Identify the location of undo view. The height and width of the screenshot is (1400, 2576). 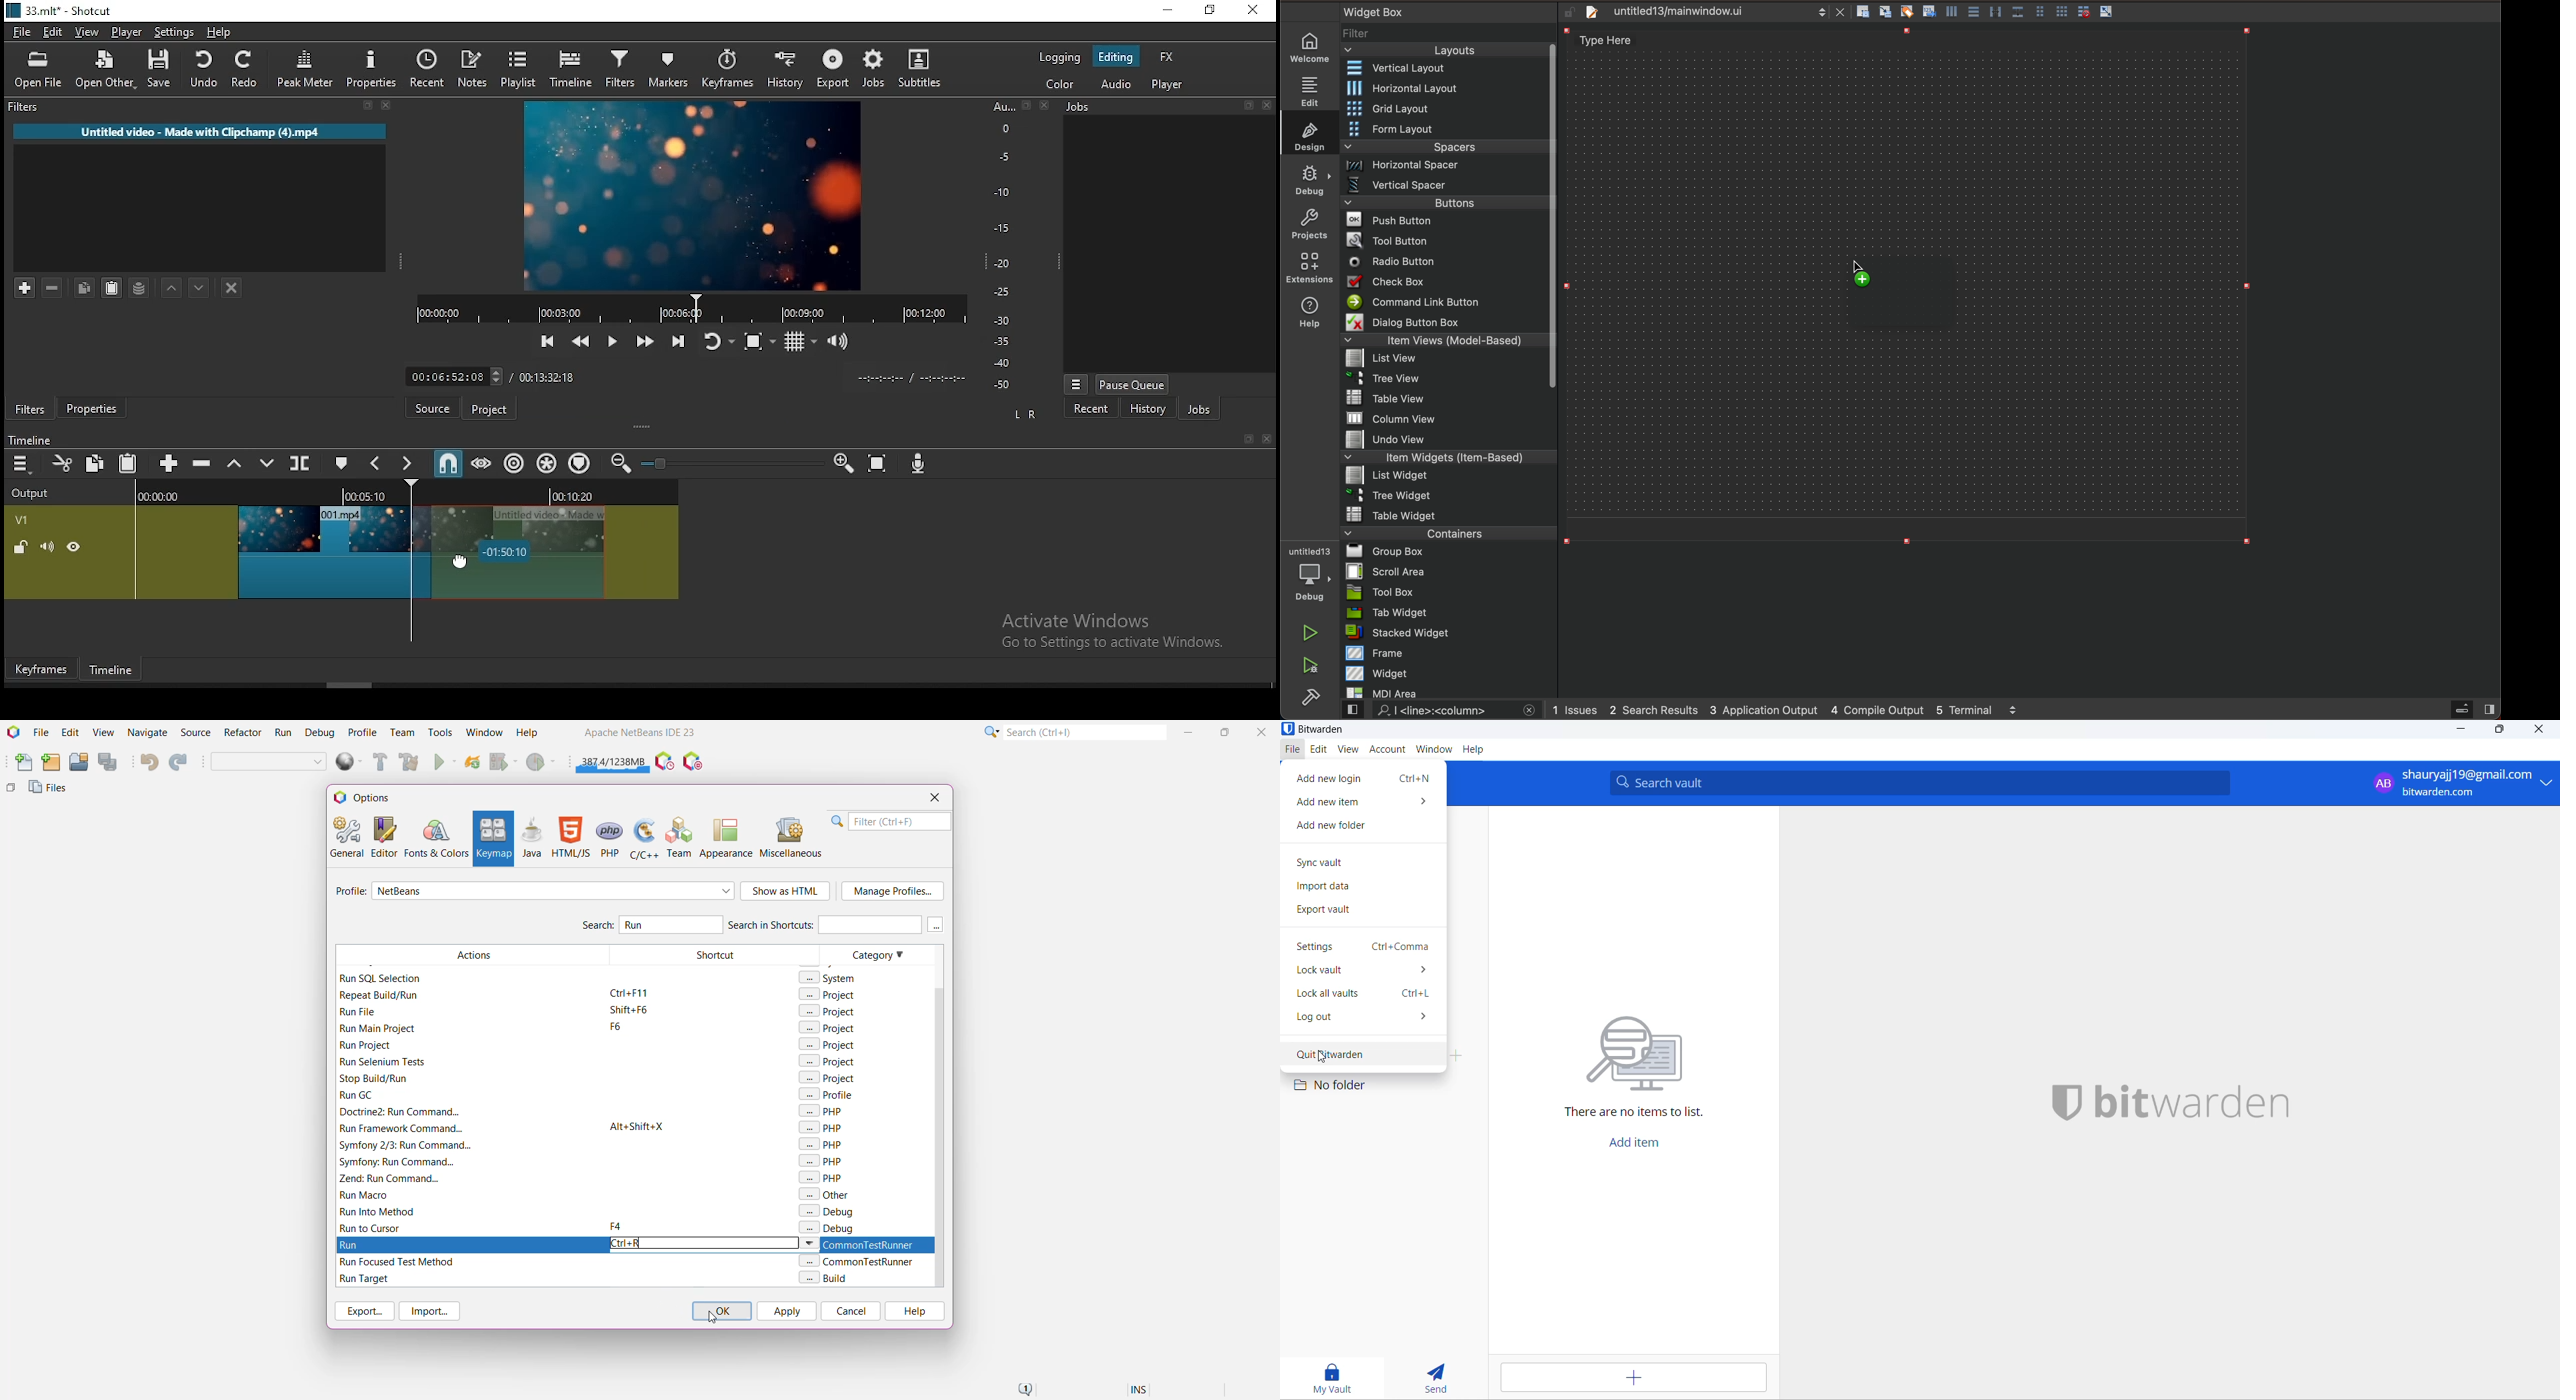
(1445, 439).